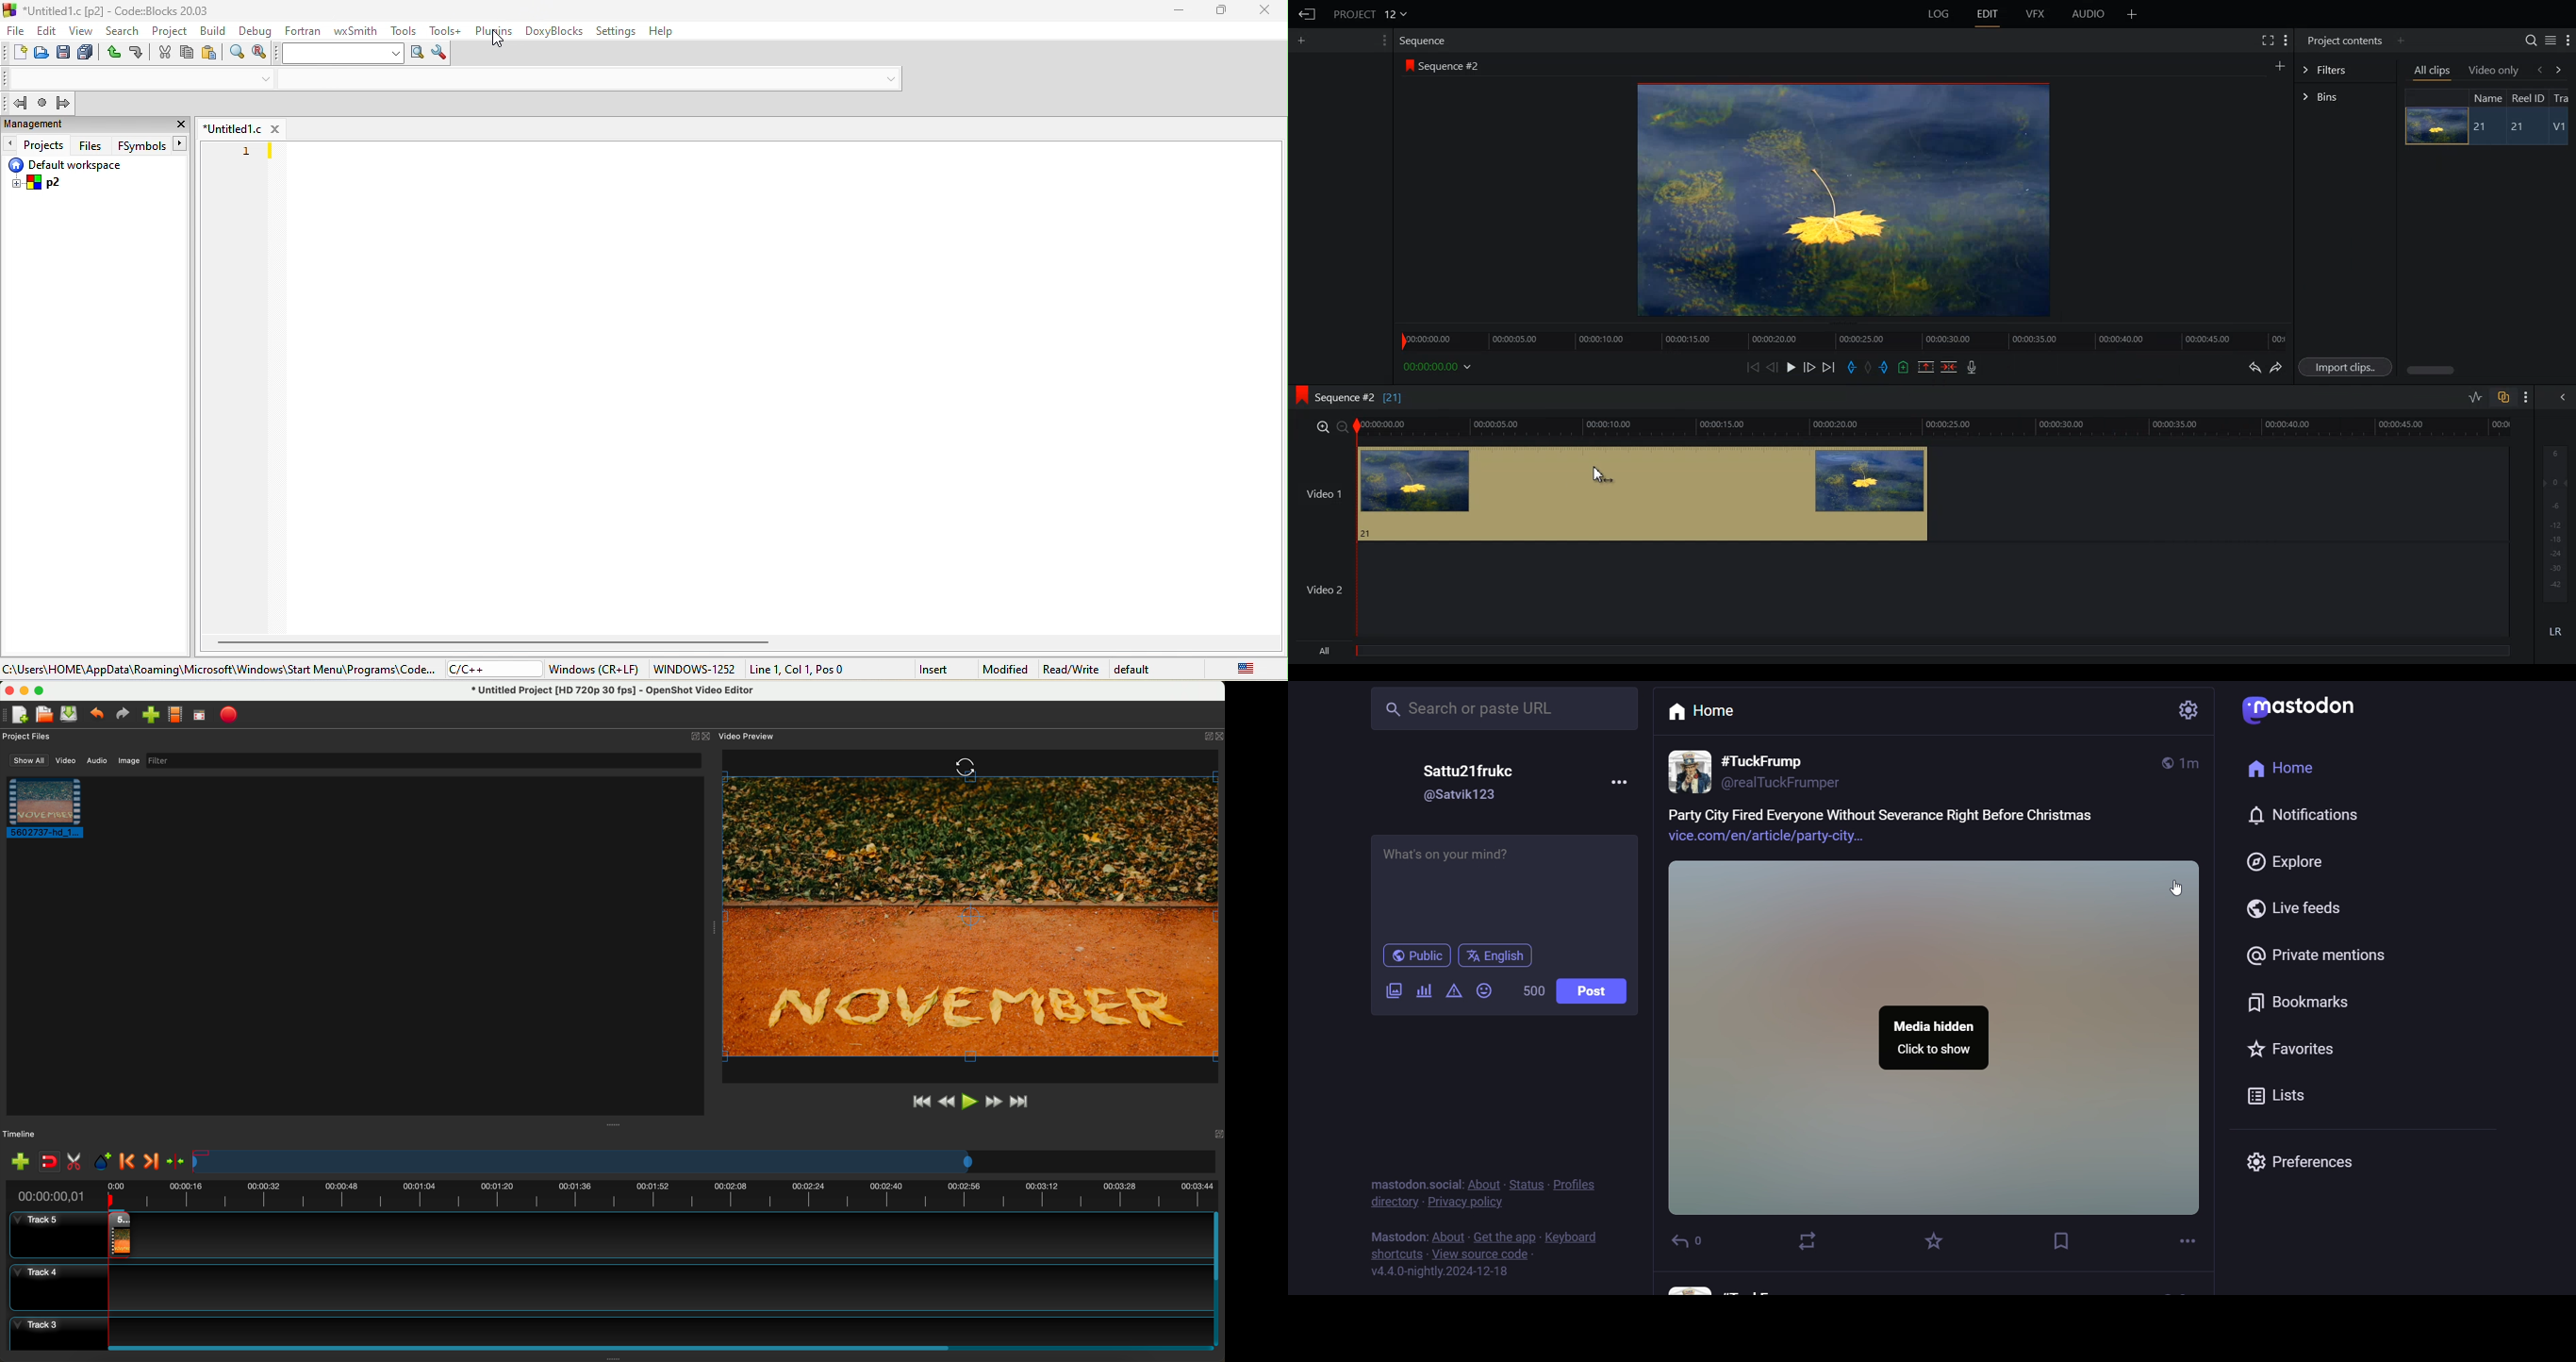 The height and width of the screenshot is (1372, 2576). What do you see at coordinates (129, 761) in the screenshot?
I see `image` at bounding box center [129, 761].